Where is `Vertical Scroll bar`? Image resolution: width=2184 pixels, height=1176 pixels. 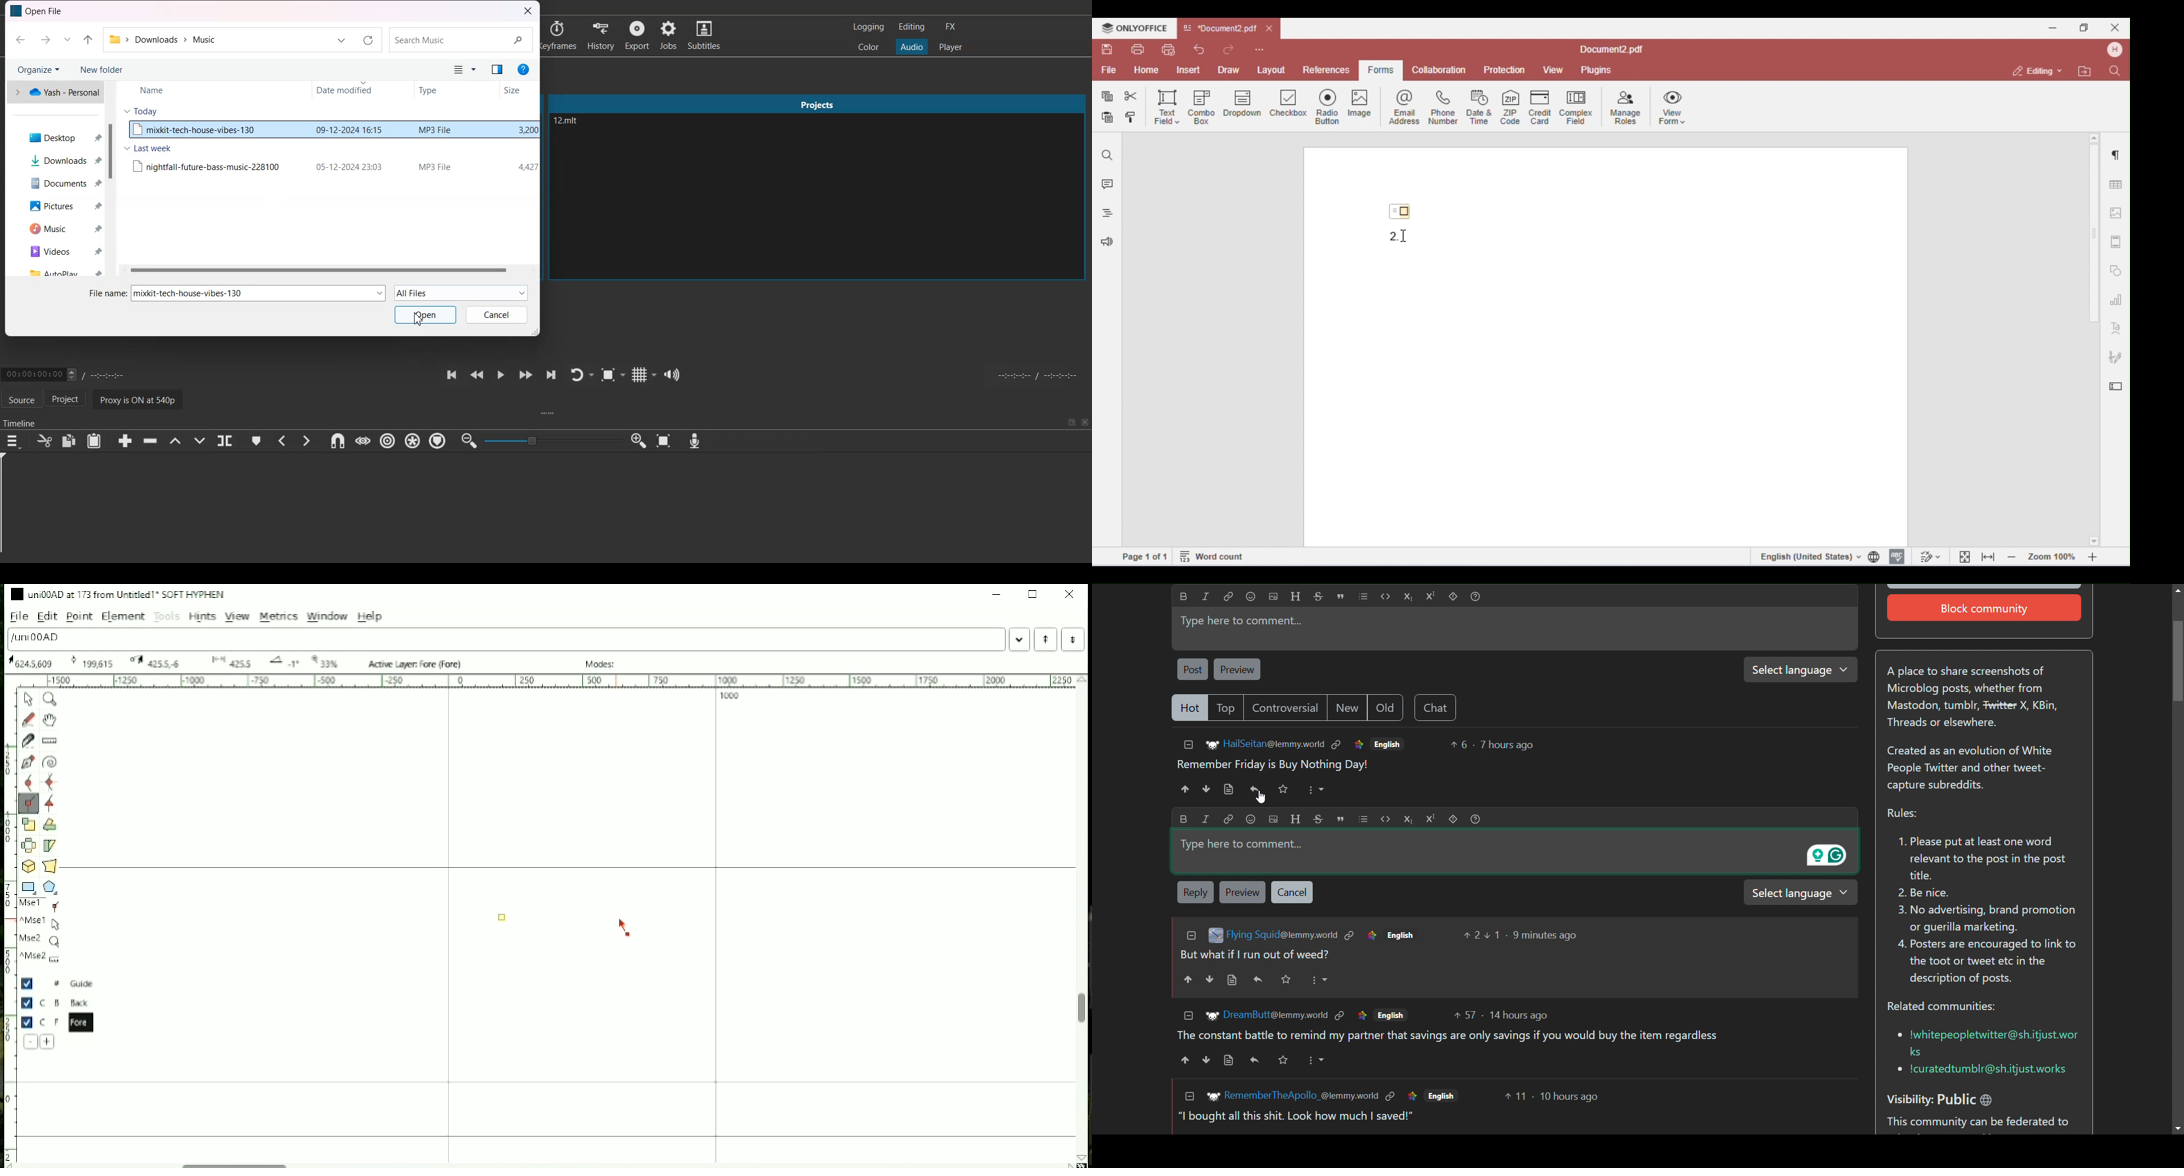 Vertical Scroll bar is located at coordinates (111, 179).